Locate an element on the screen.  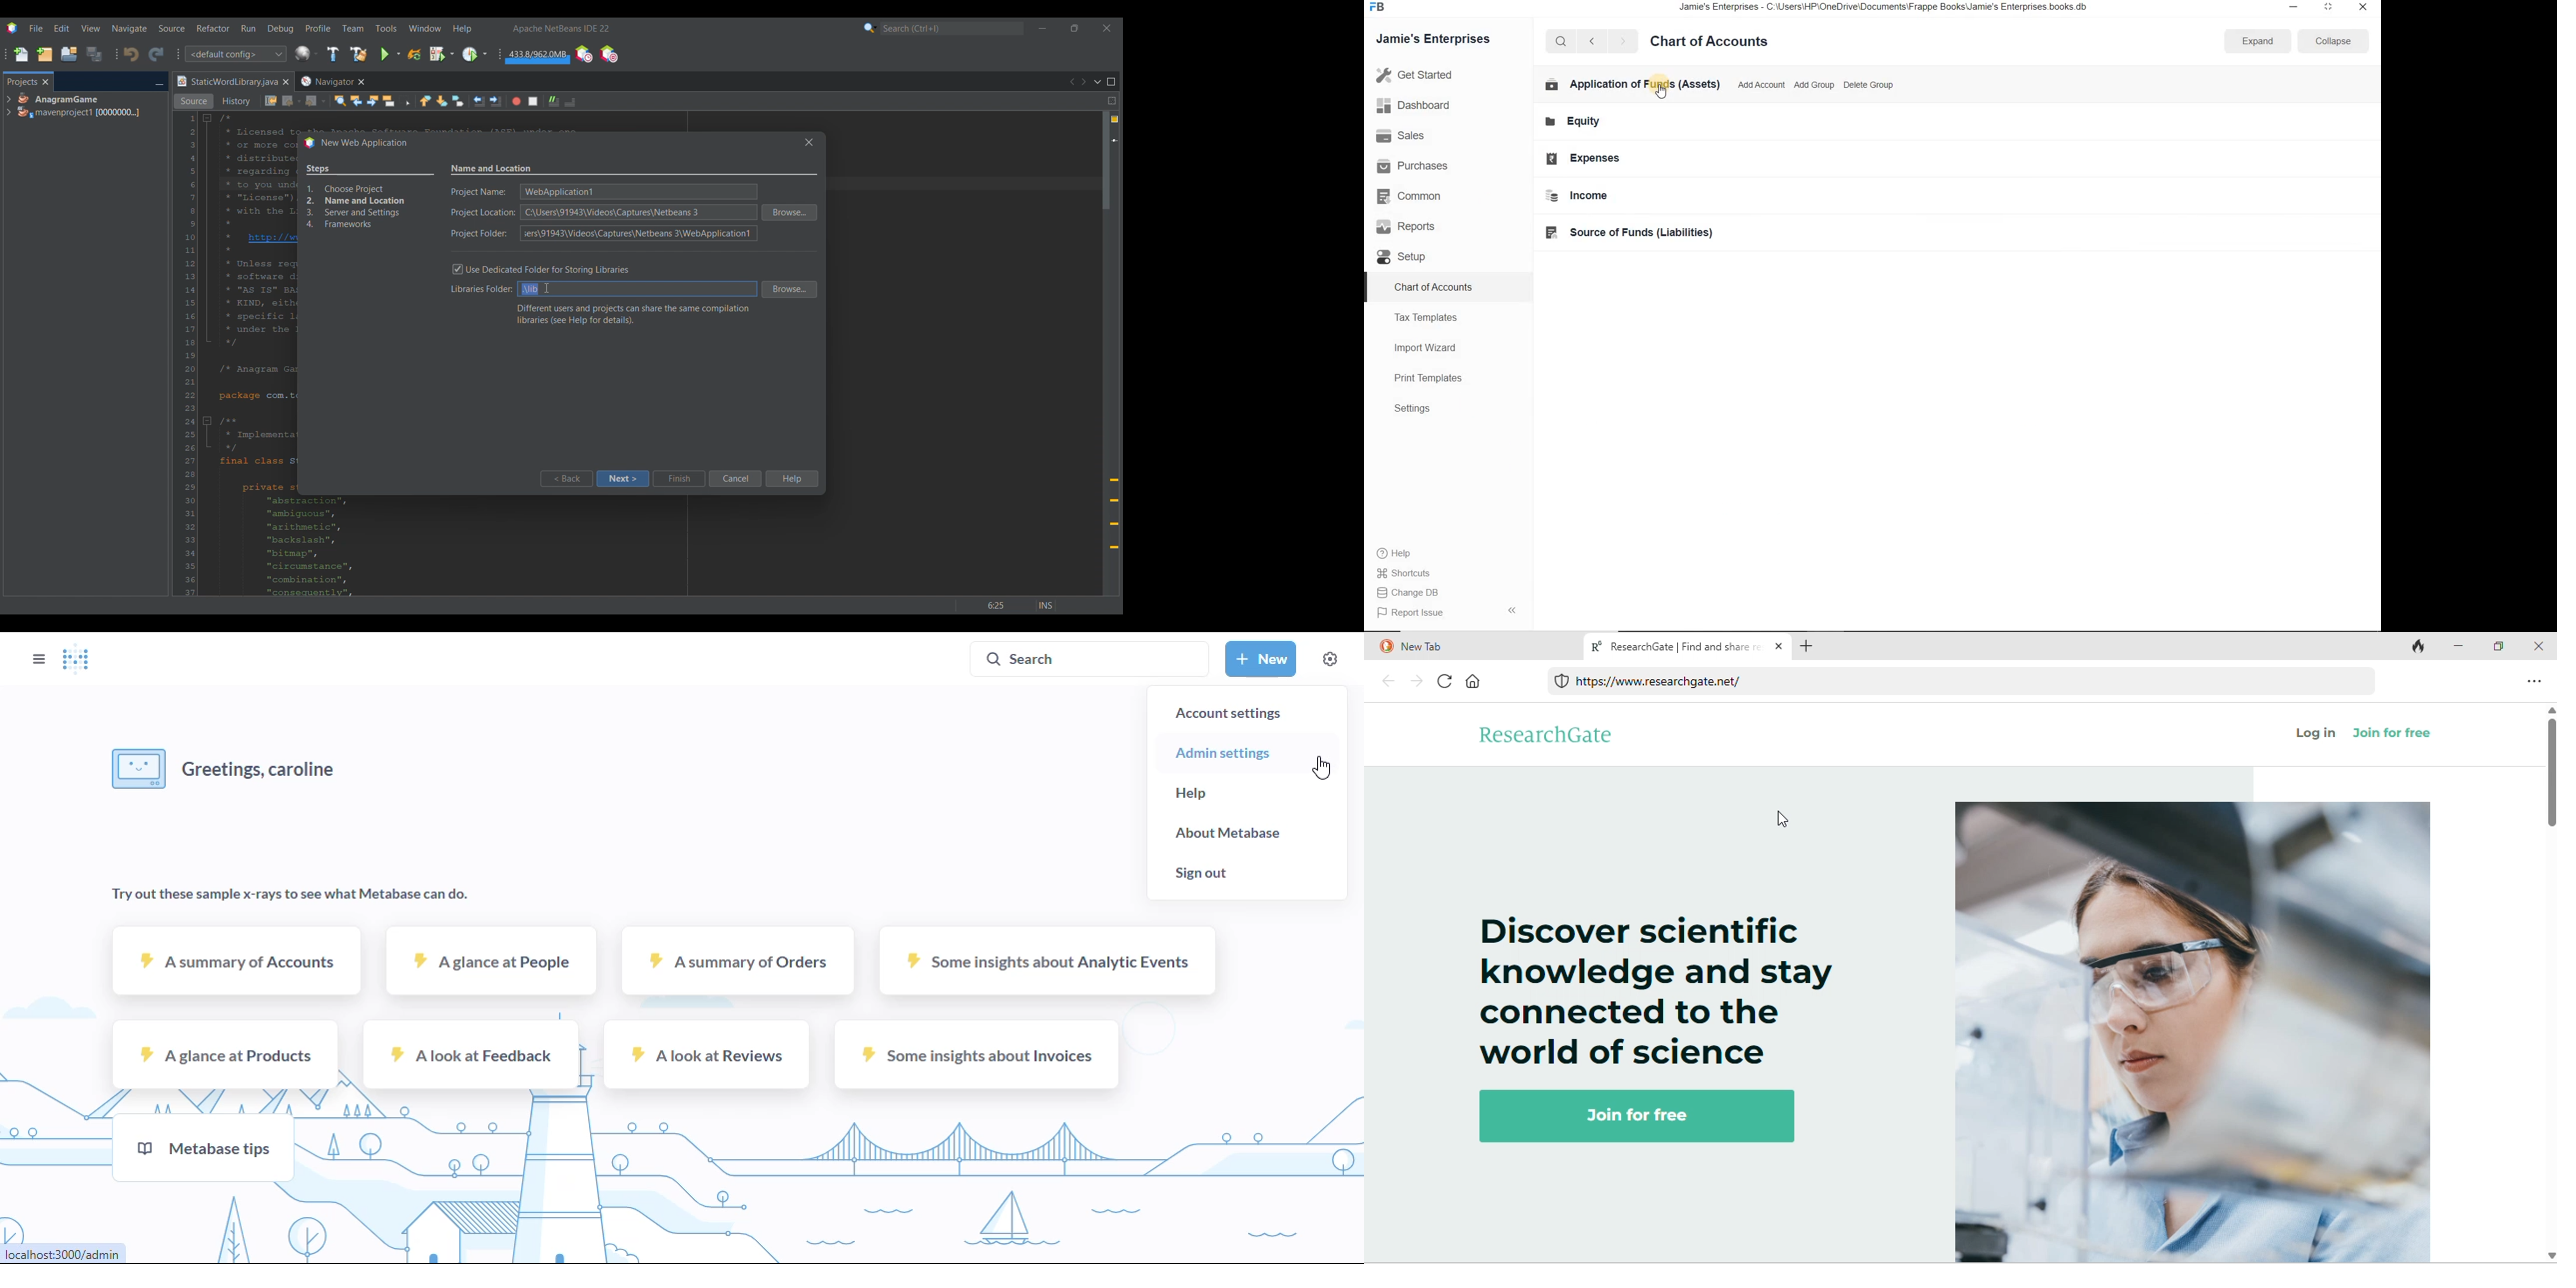
cursor is located at coordinates (1787, 821).